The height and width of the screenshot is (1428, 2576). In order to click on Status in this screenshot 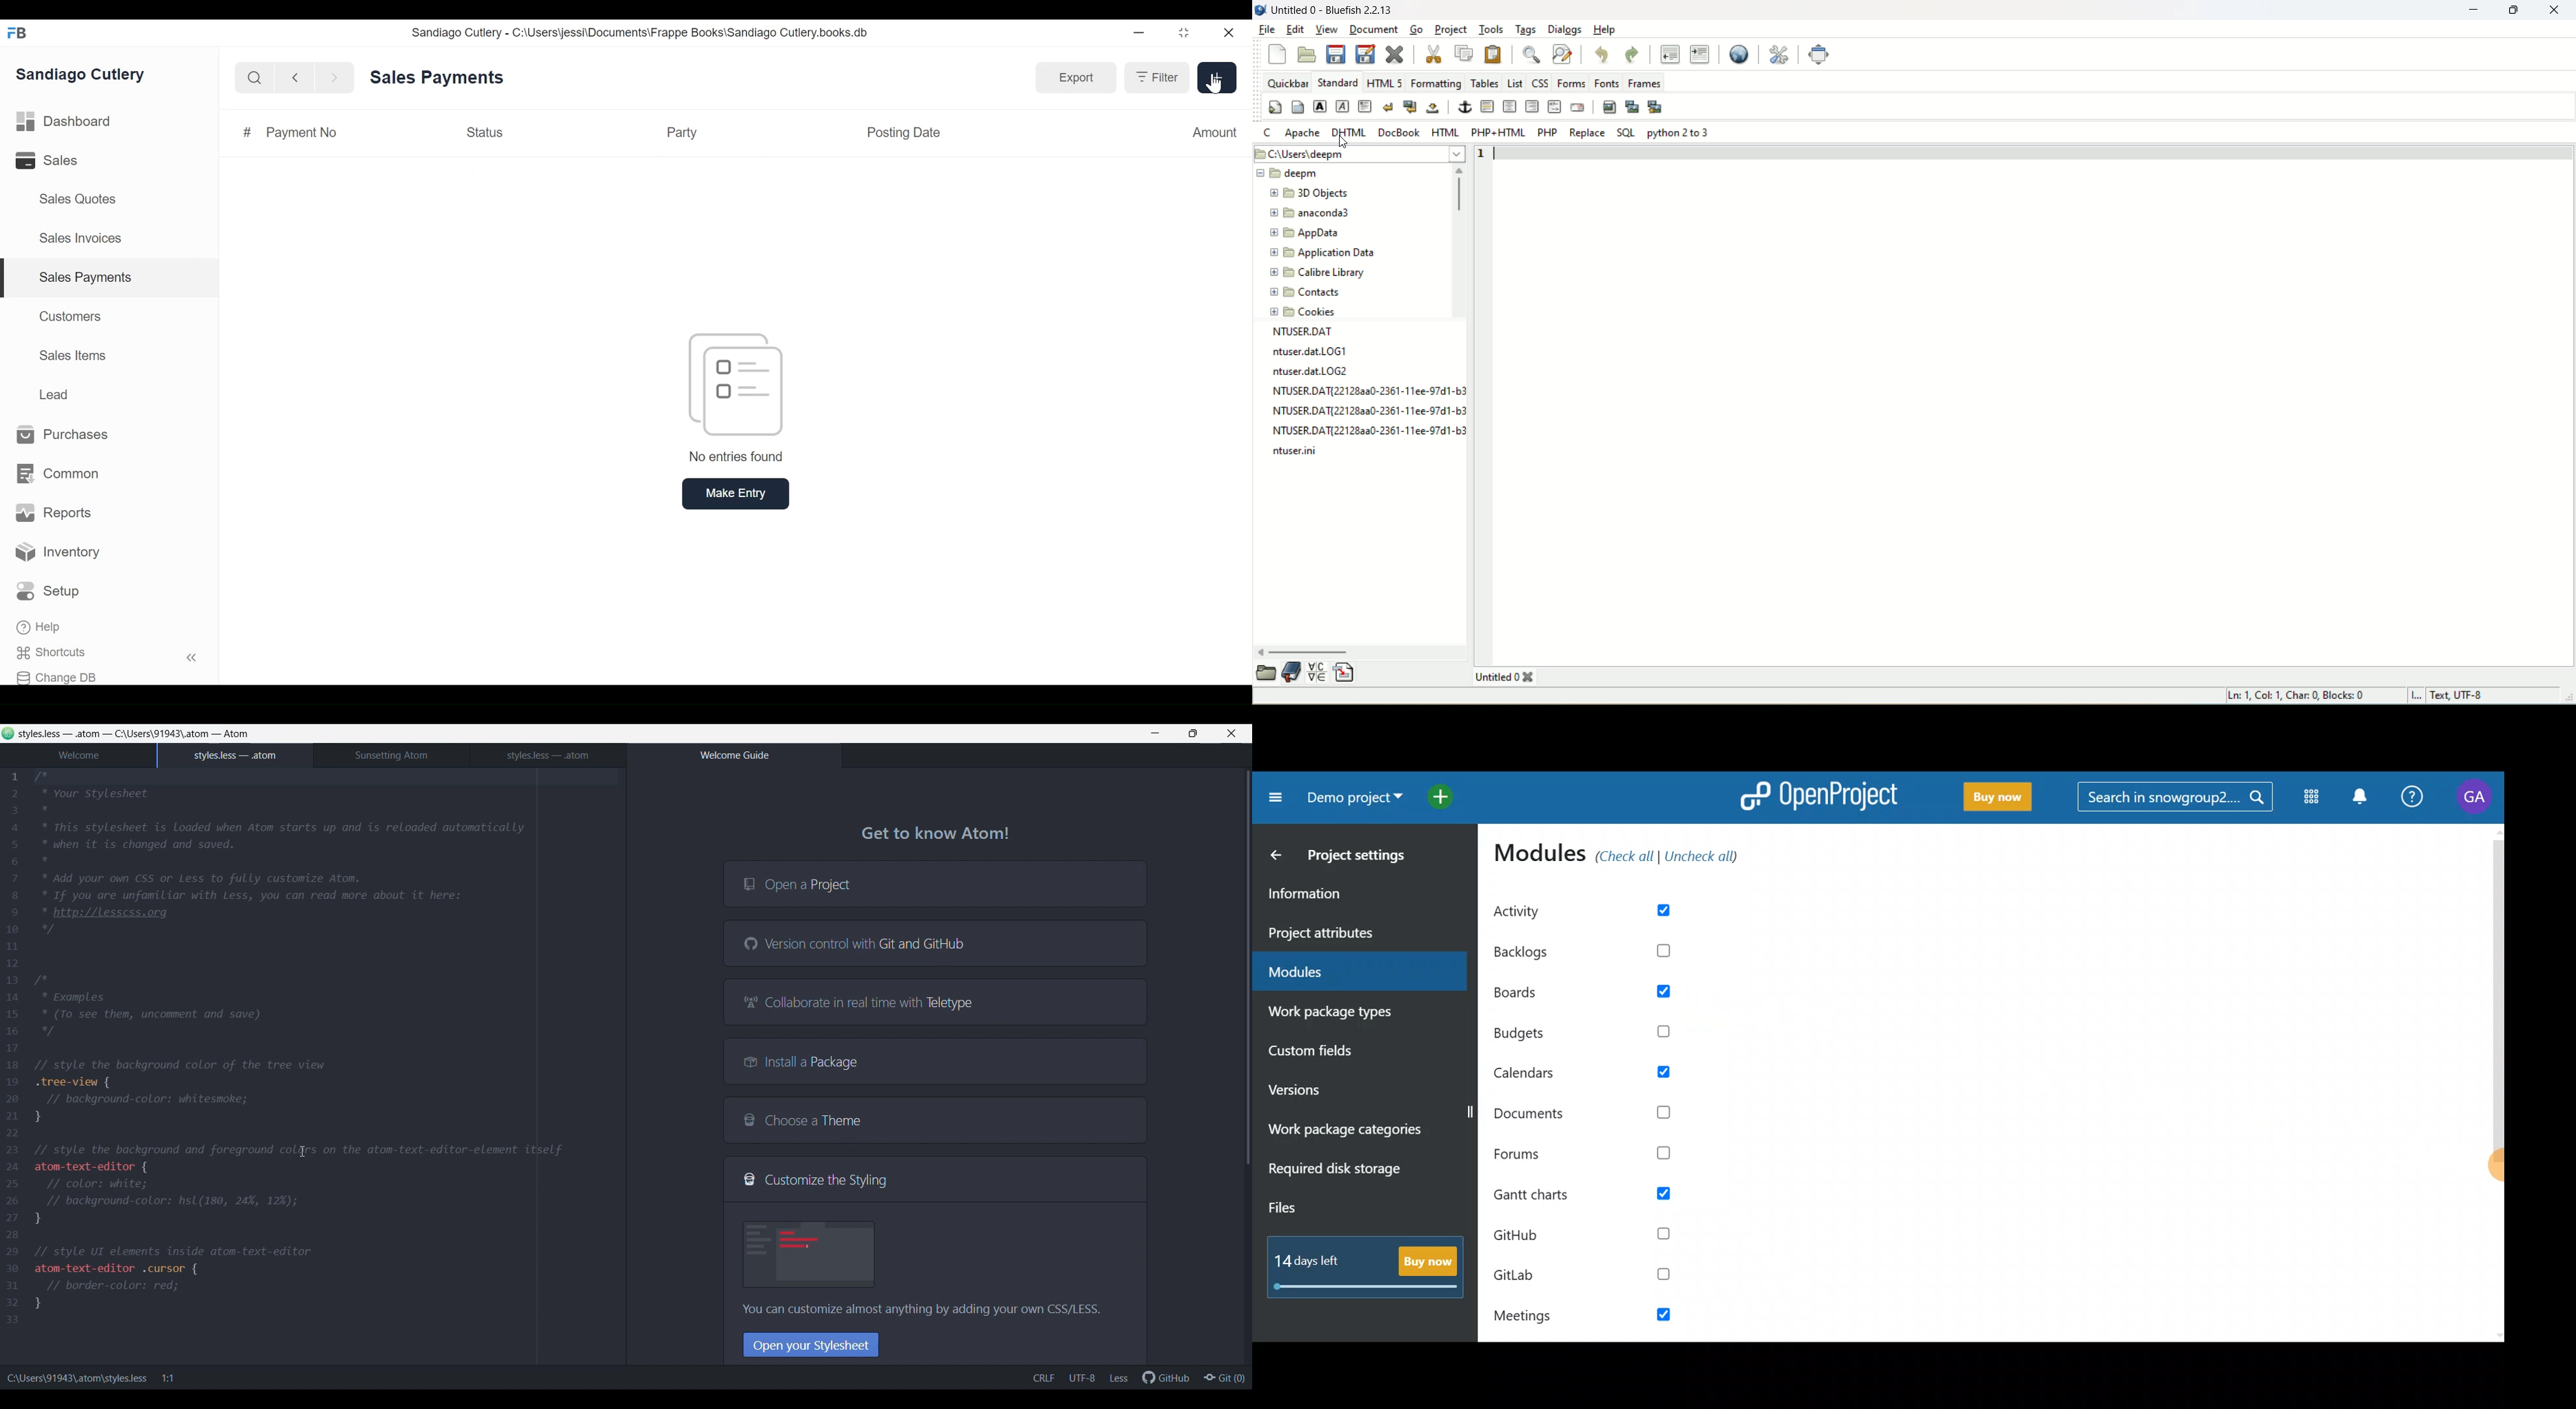, I will do `click(483, 132)`.